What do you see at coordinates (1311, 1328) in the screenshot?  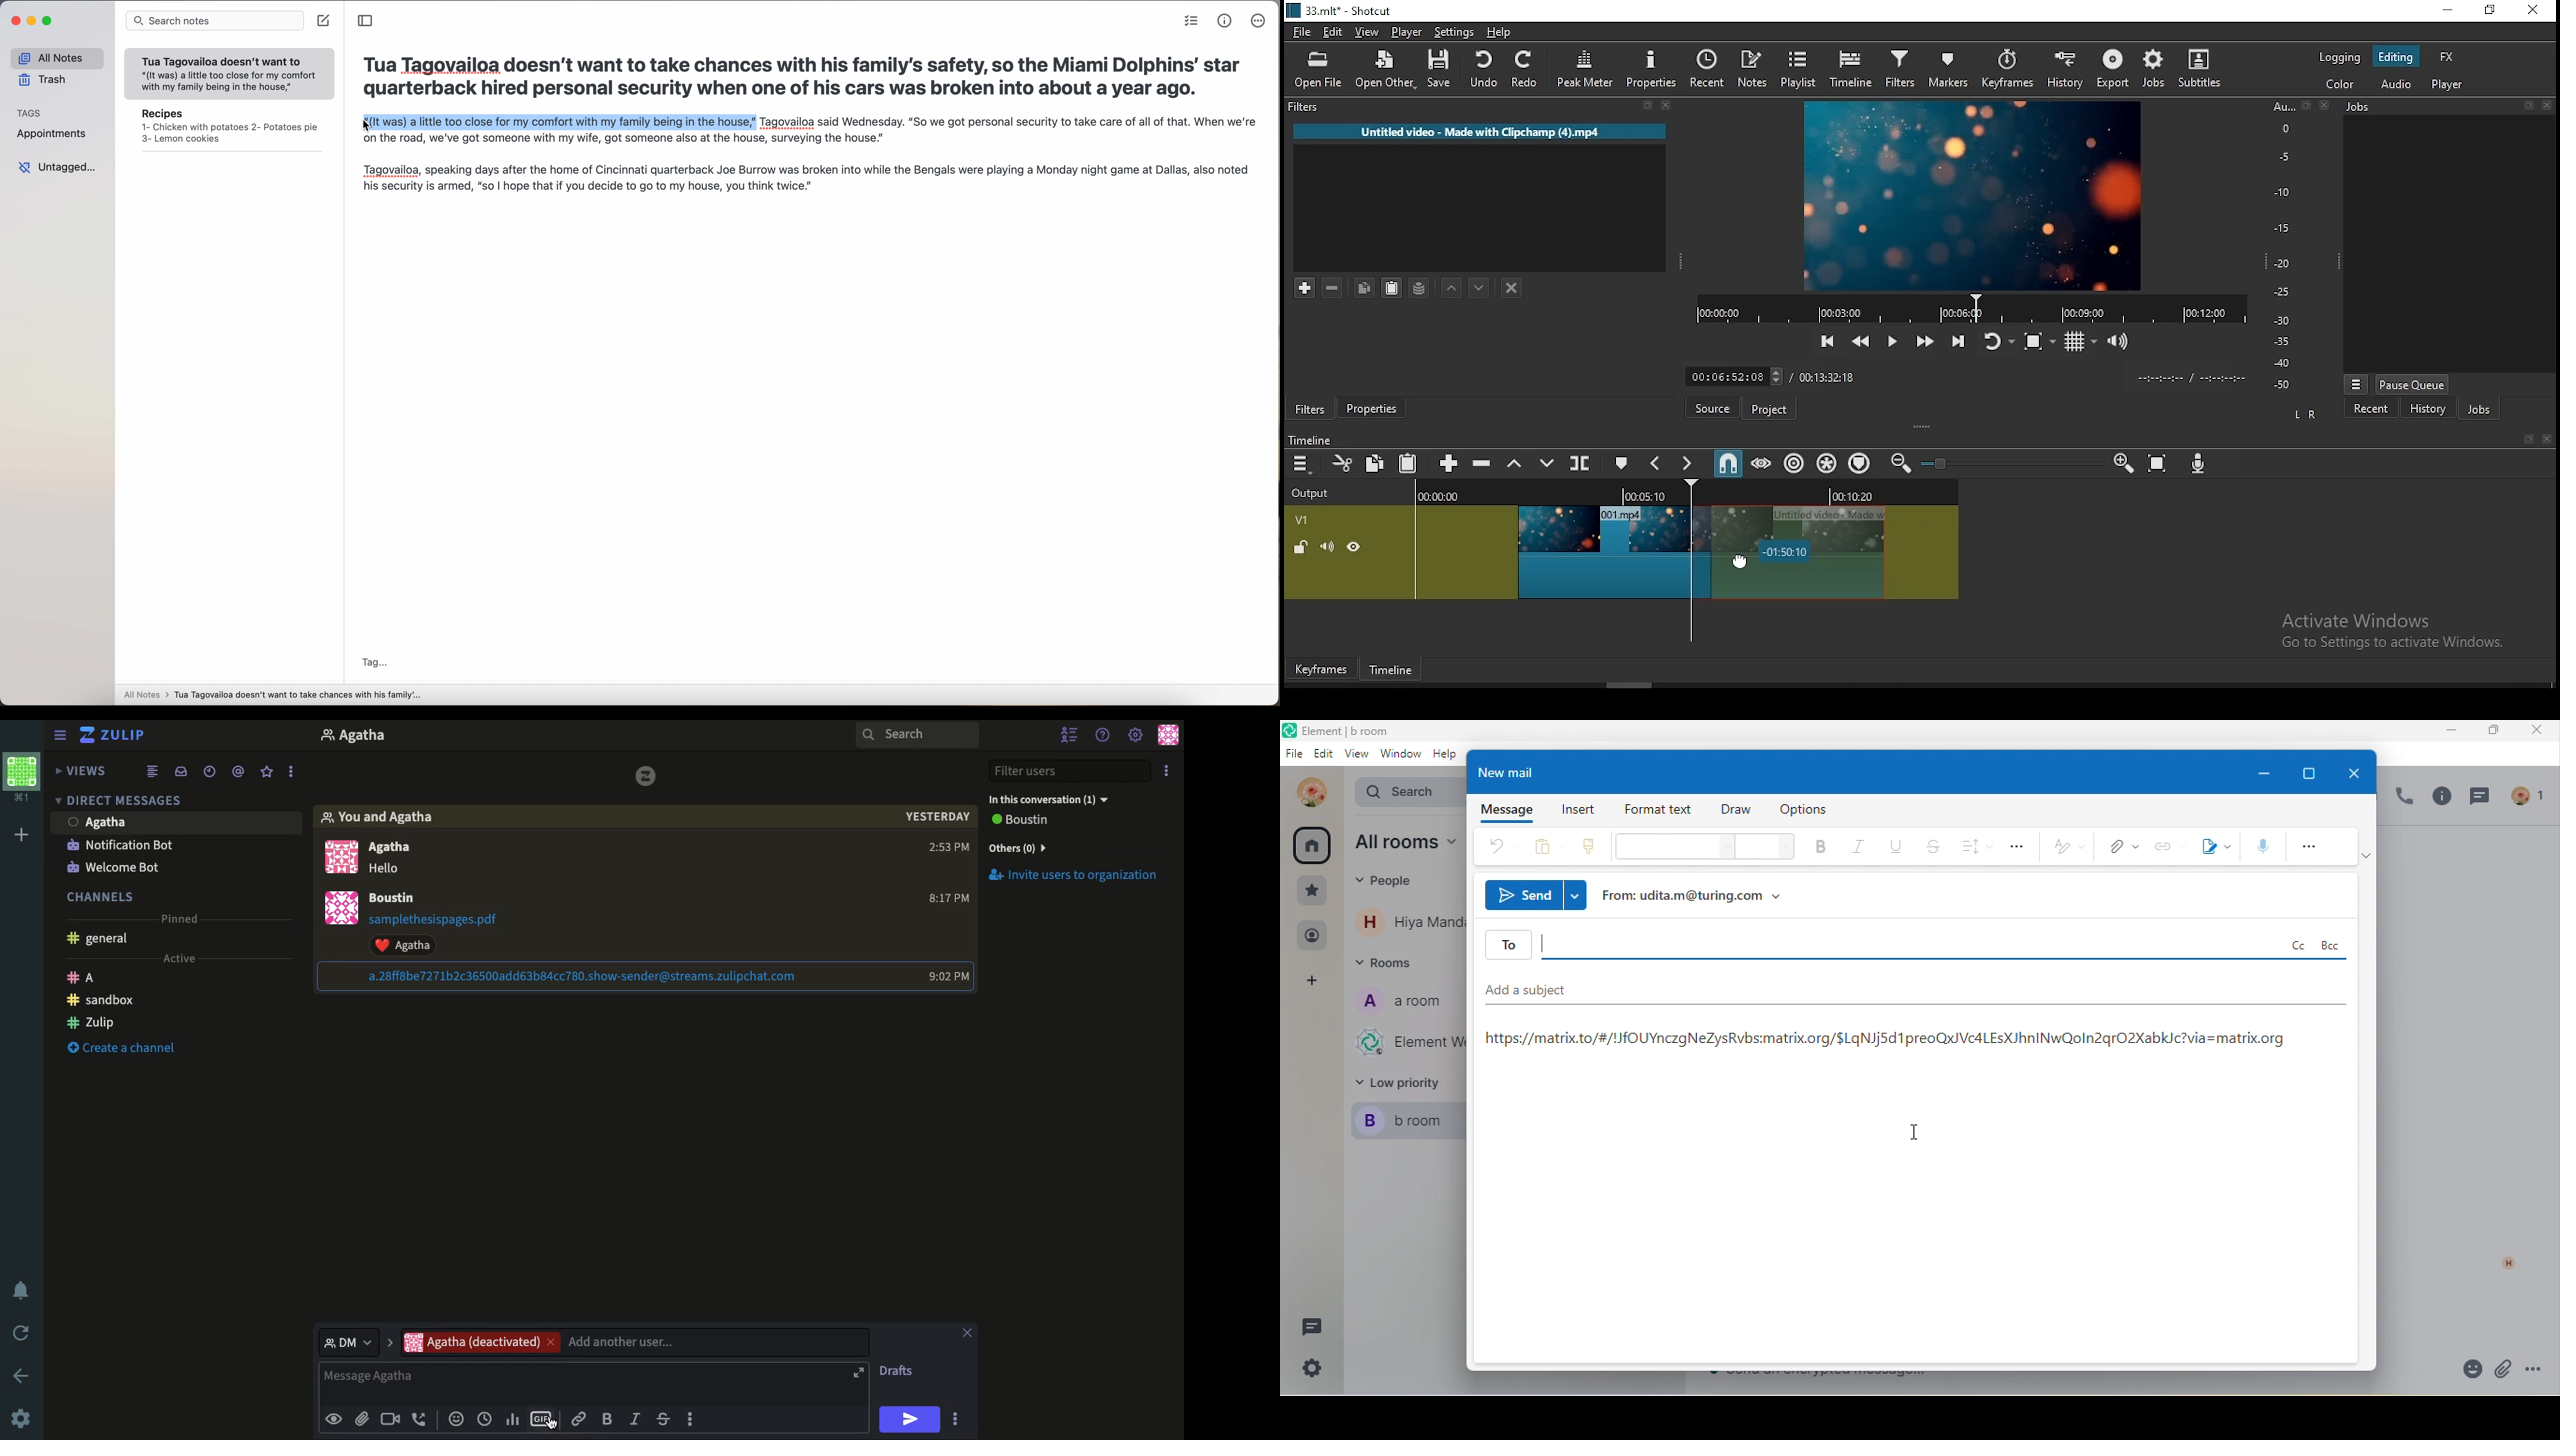 I see `thread` at bounding box center [1311, 1328].